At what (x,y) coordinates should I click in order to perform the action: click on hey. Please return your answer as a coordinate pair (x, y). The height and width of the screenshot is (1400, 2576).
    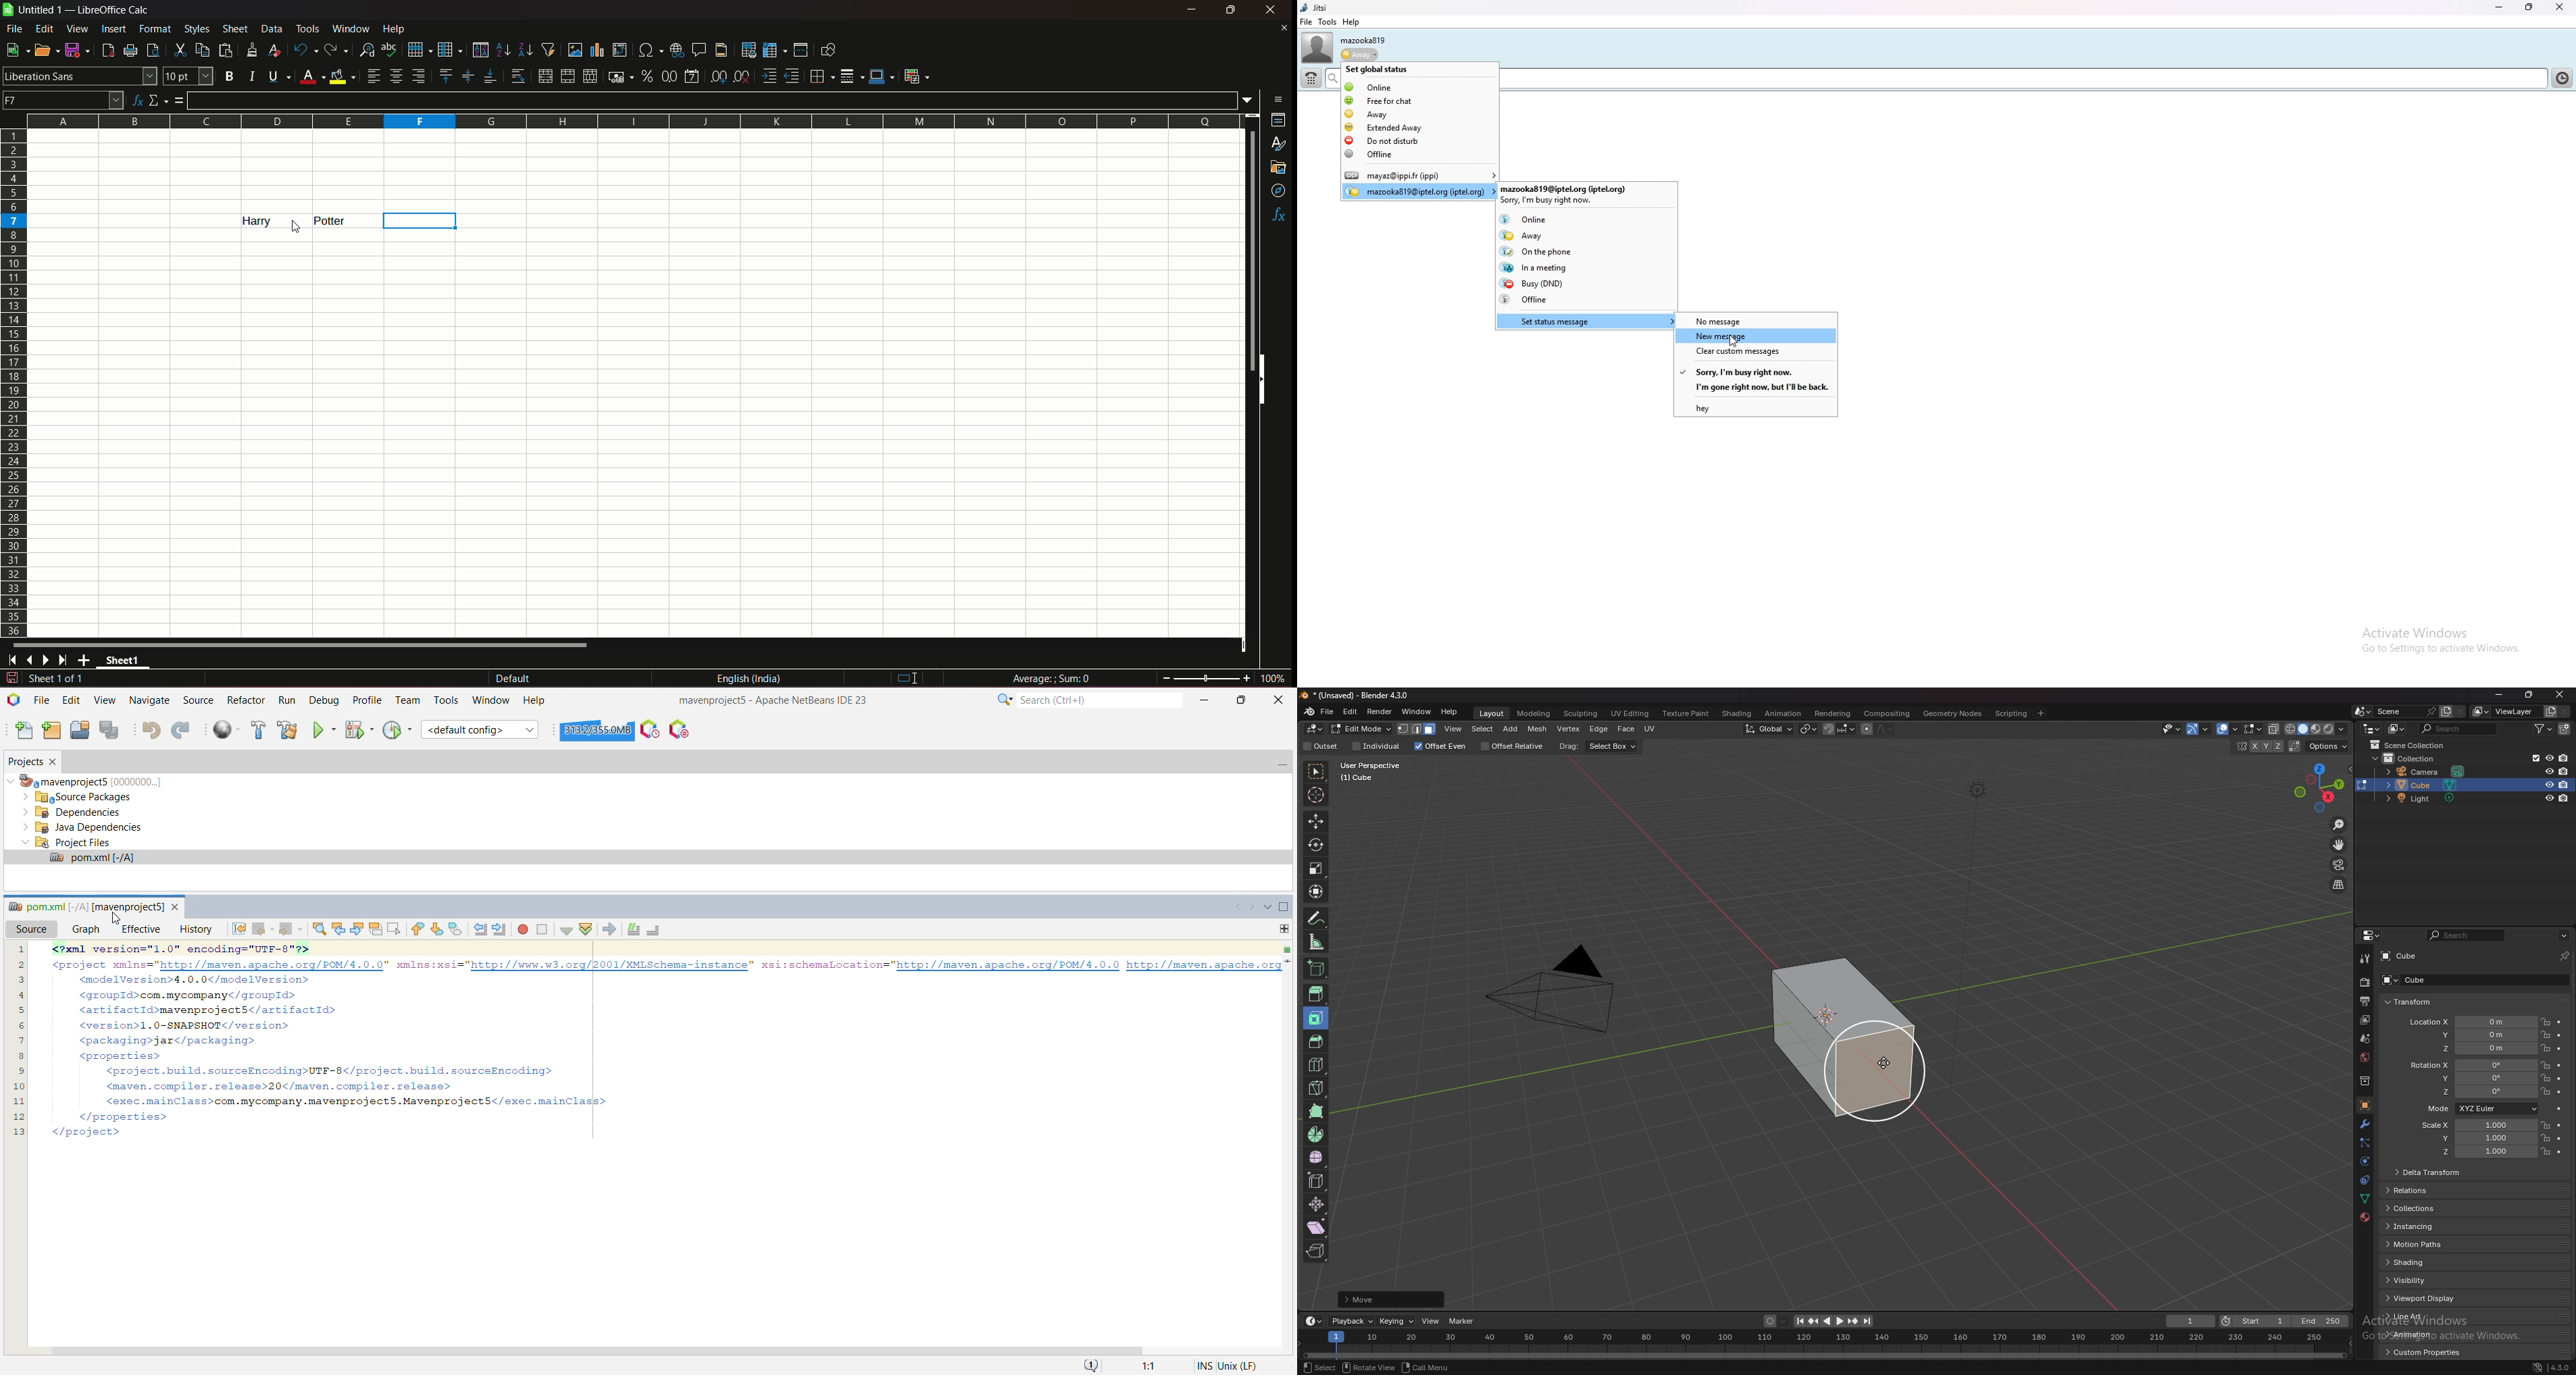
    Looking at the image, I should click on (1756, 407).